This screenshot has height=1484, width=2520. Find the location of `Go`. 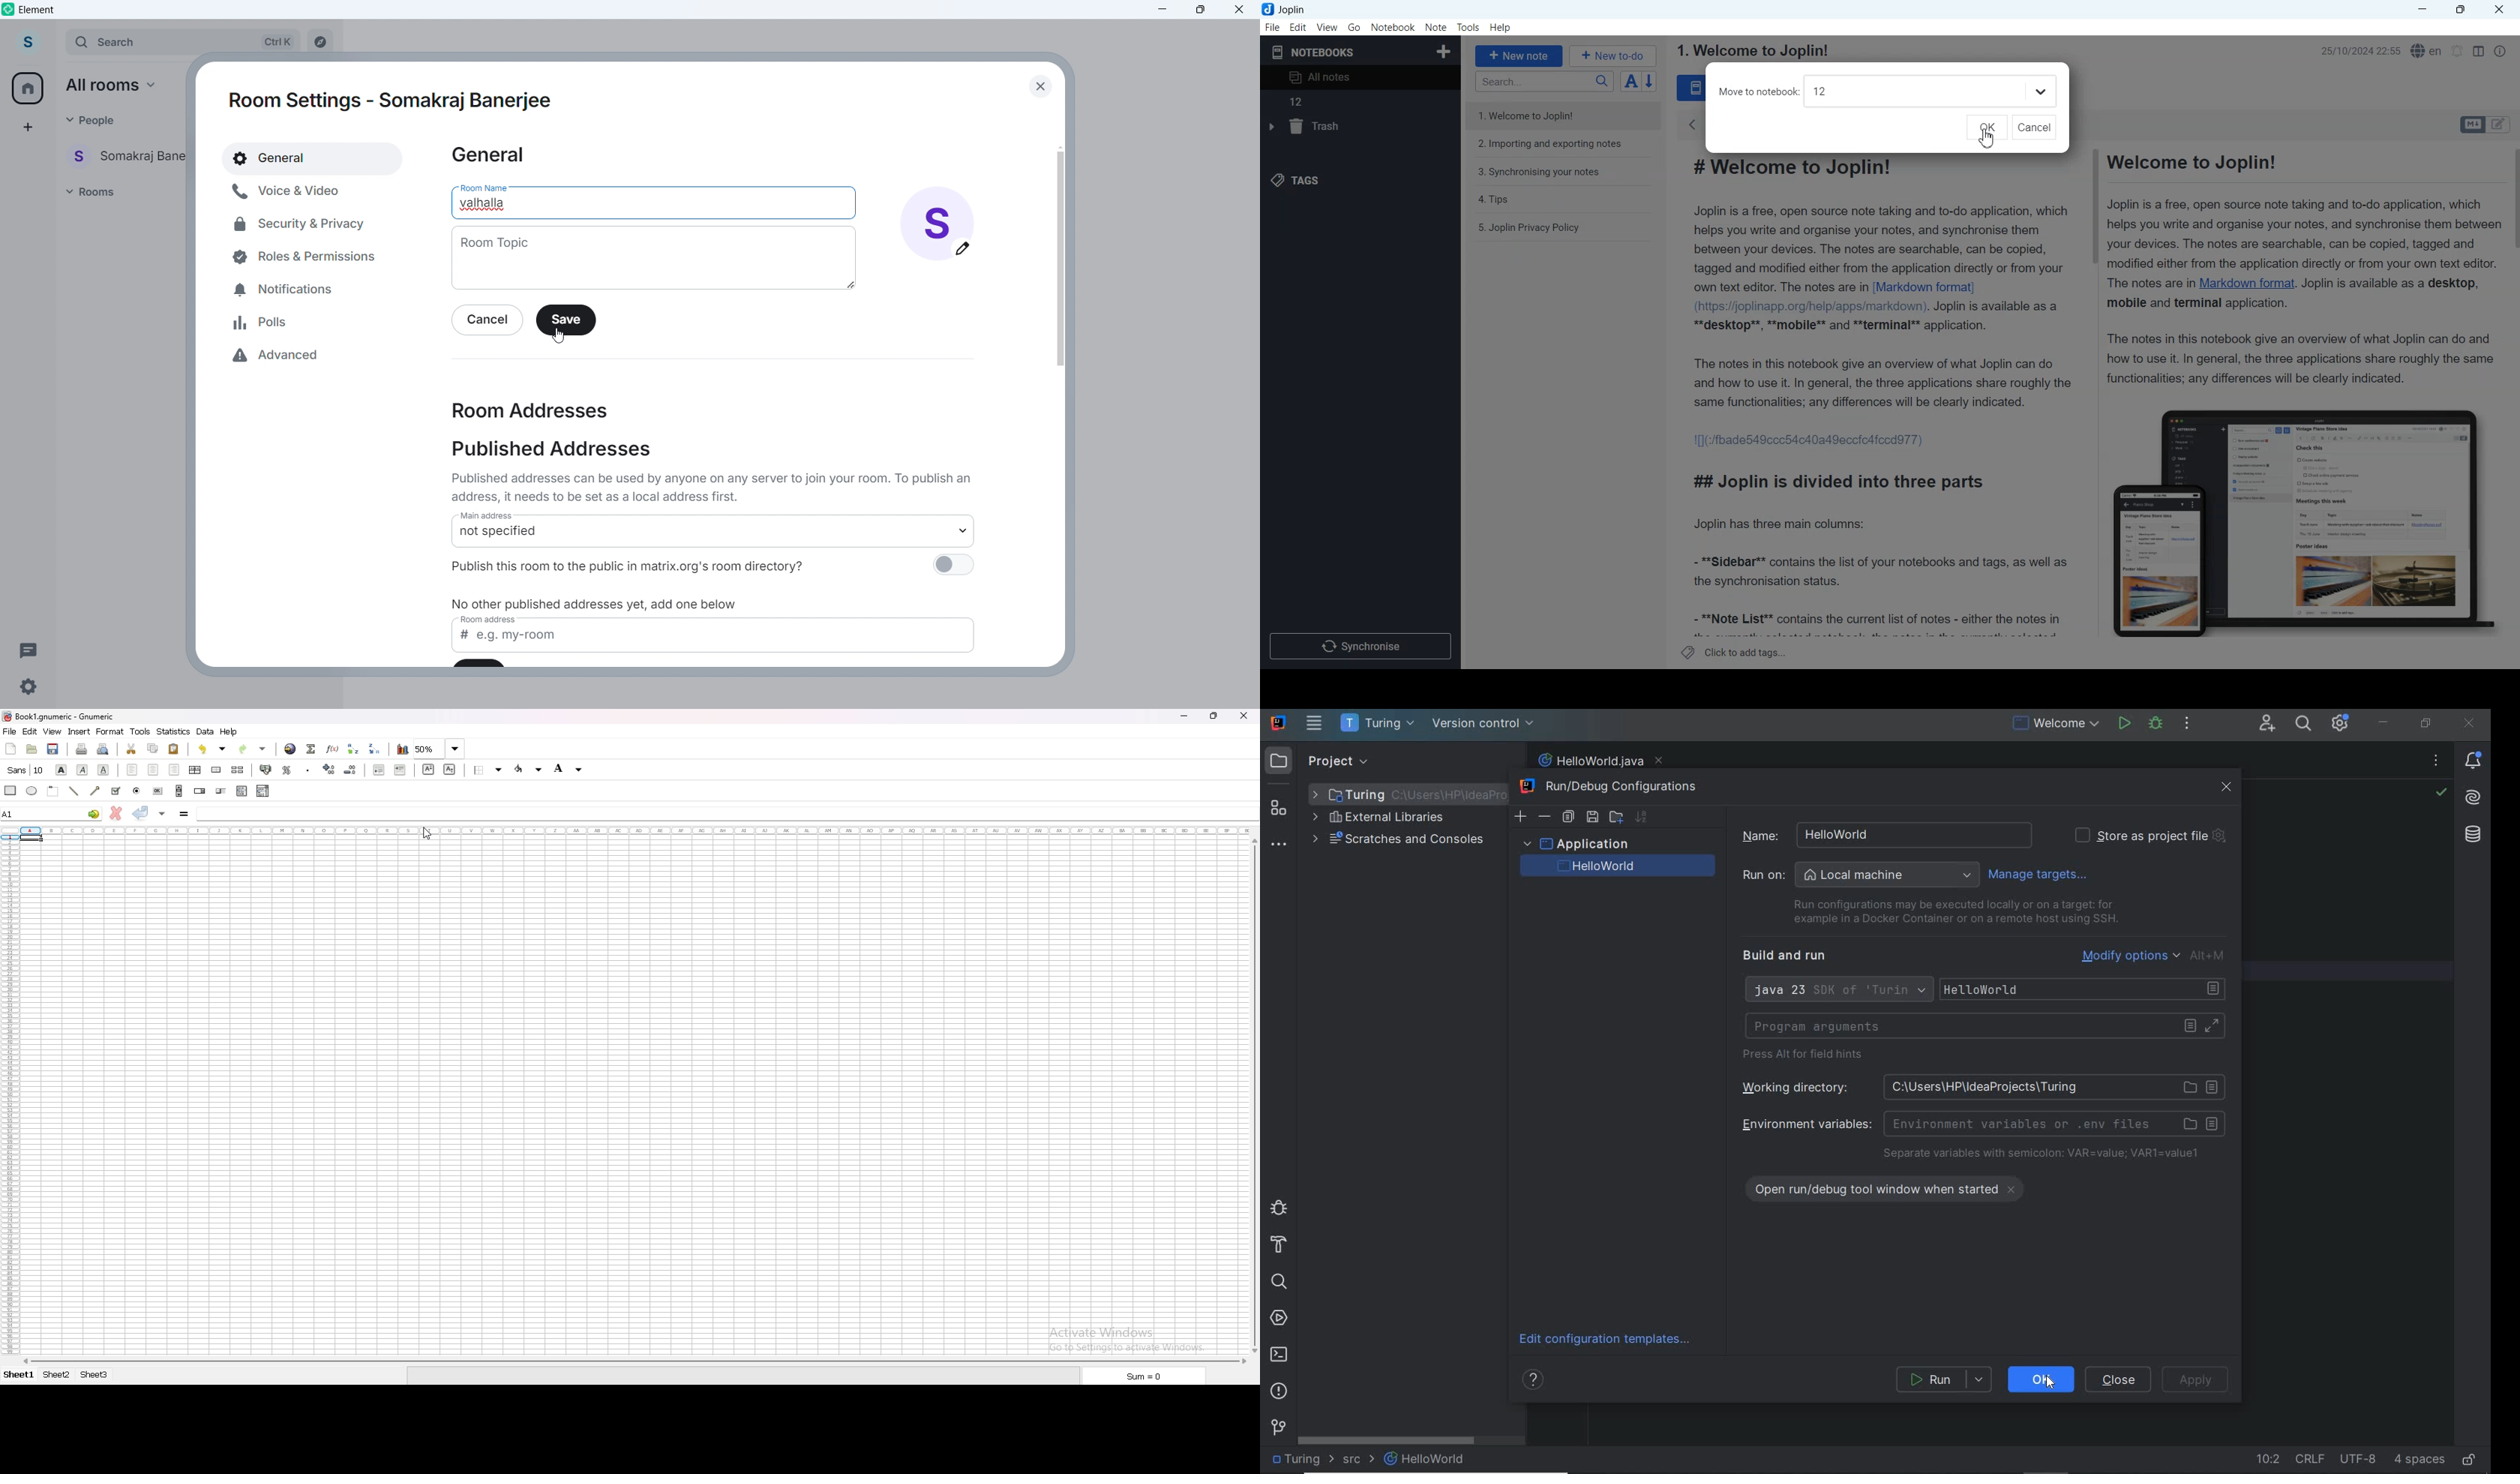

Go is located at coordinates (1355, 27).